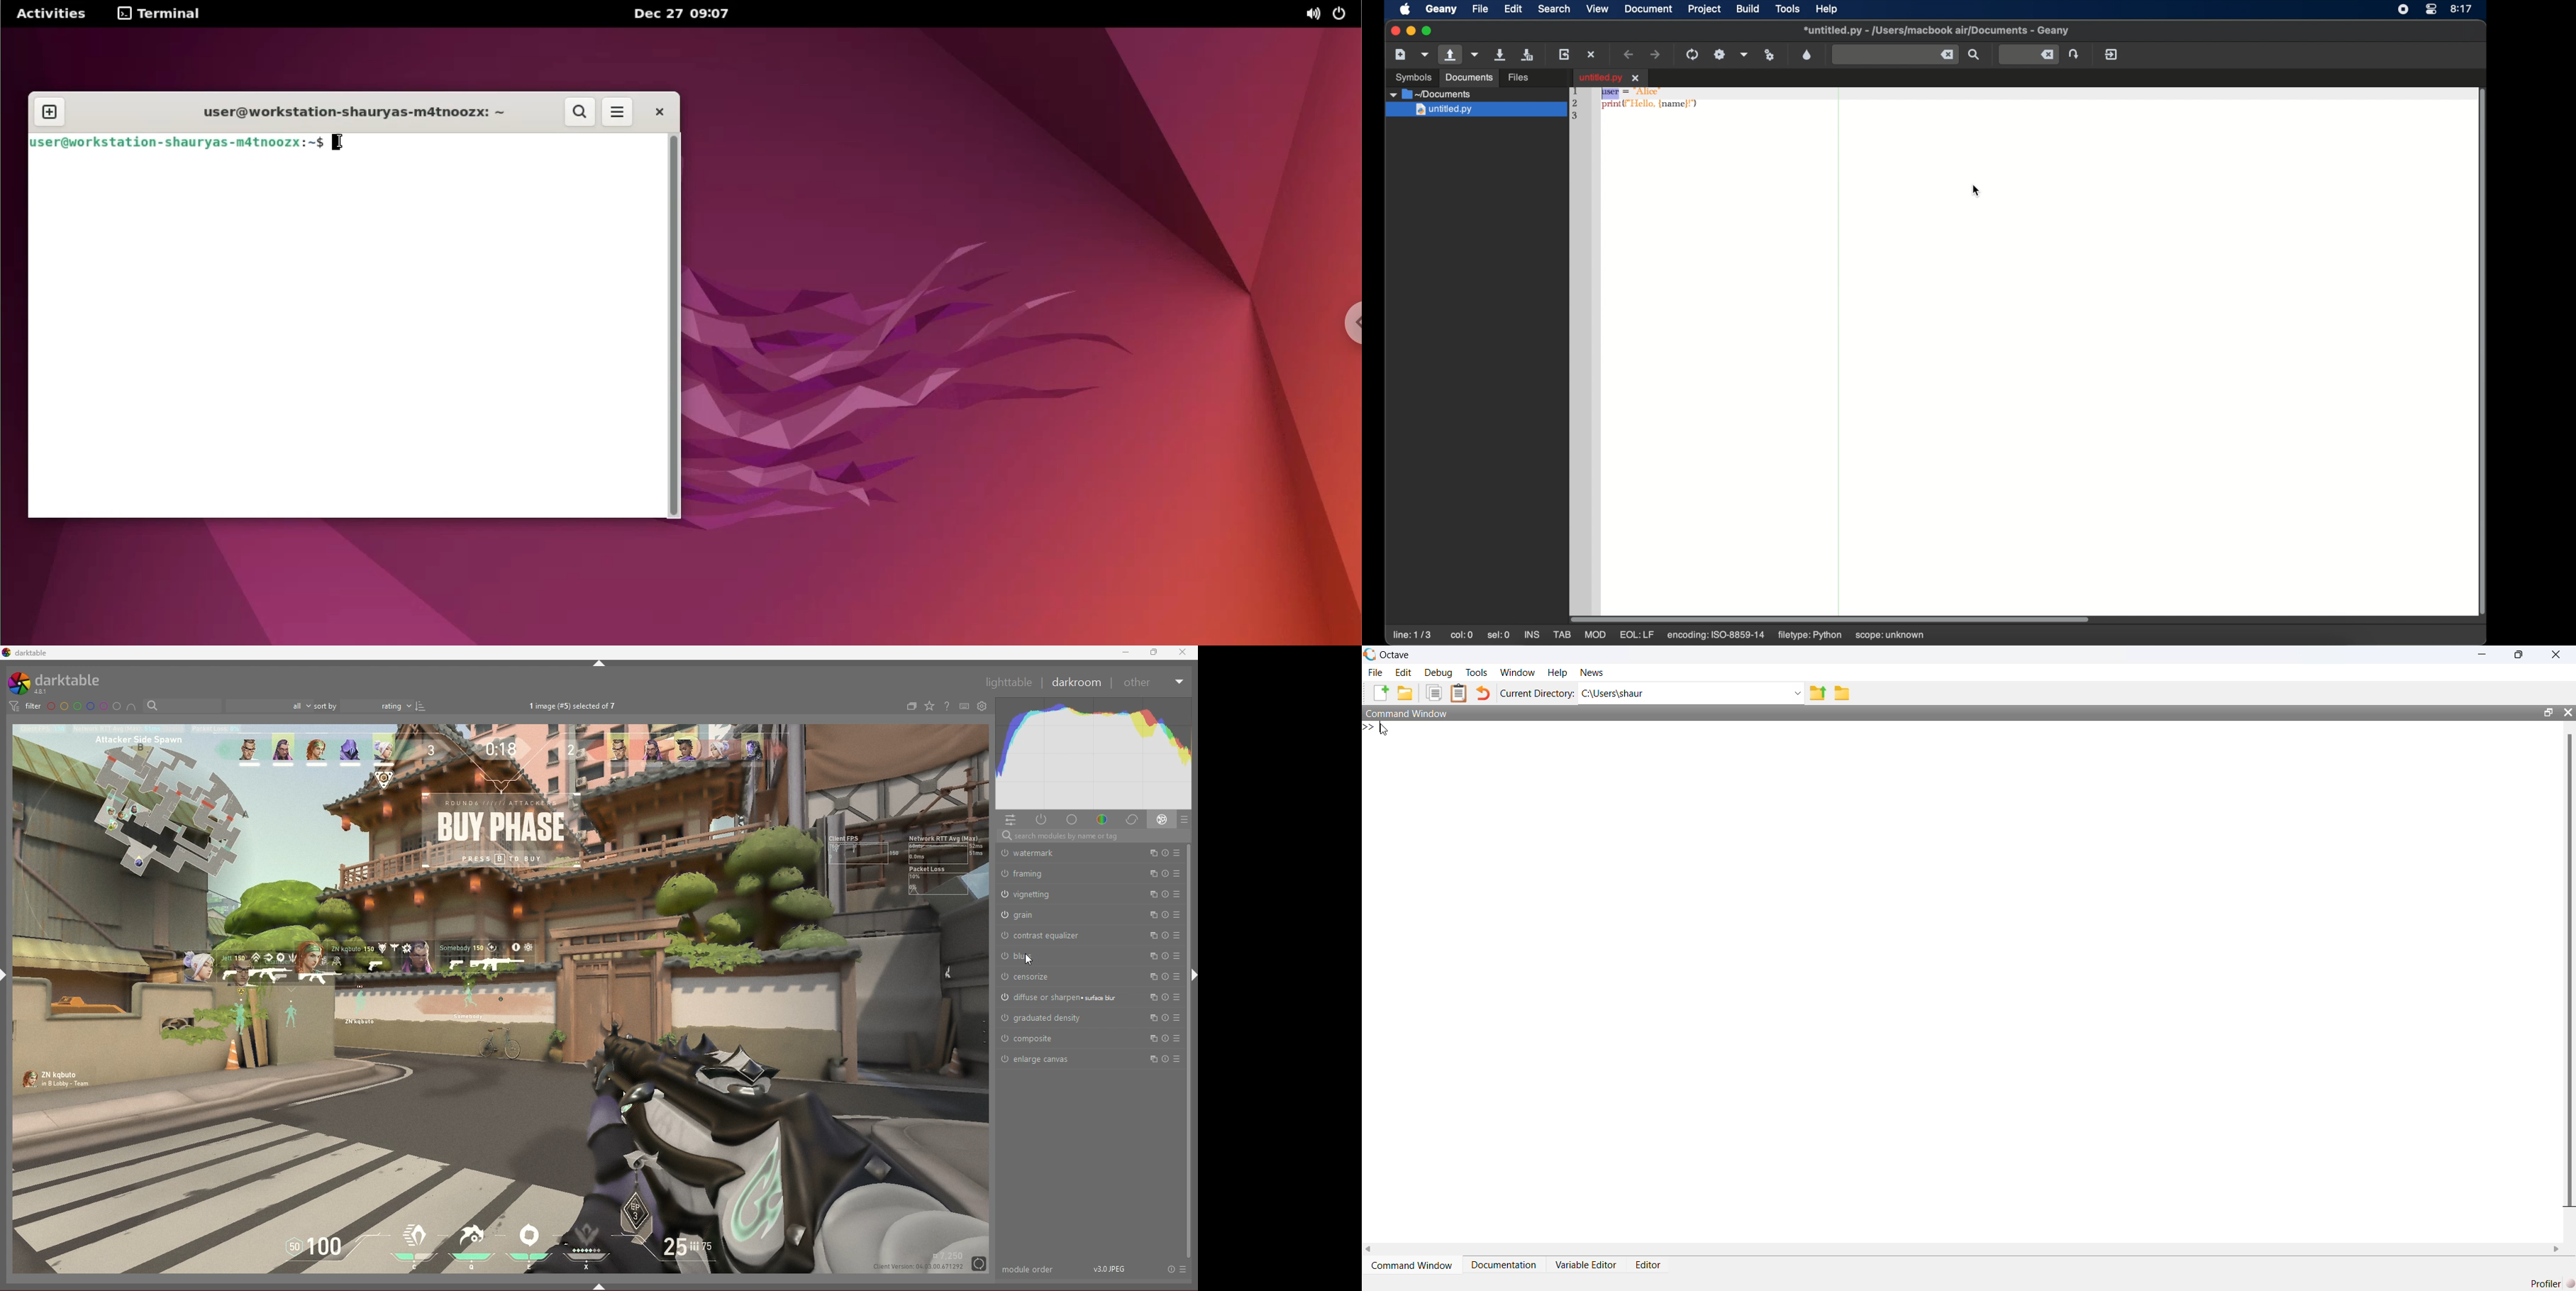  Describe the element at coordinates (574, 705) in the screenshot. I see `images selected` at that location.